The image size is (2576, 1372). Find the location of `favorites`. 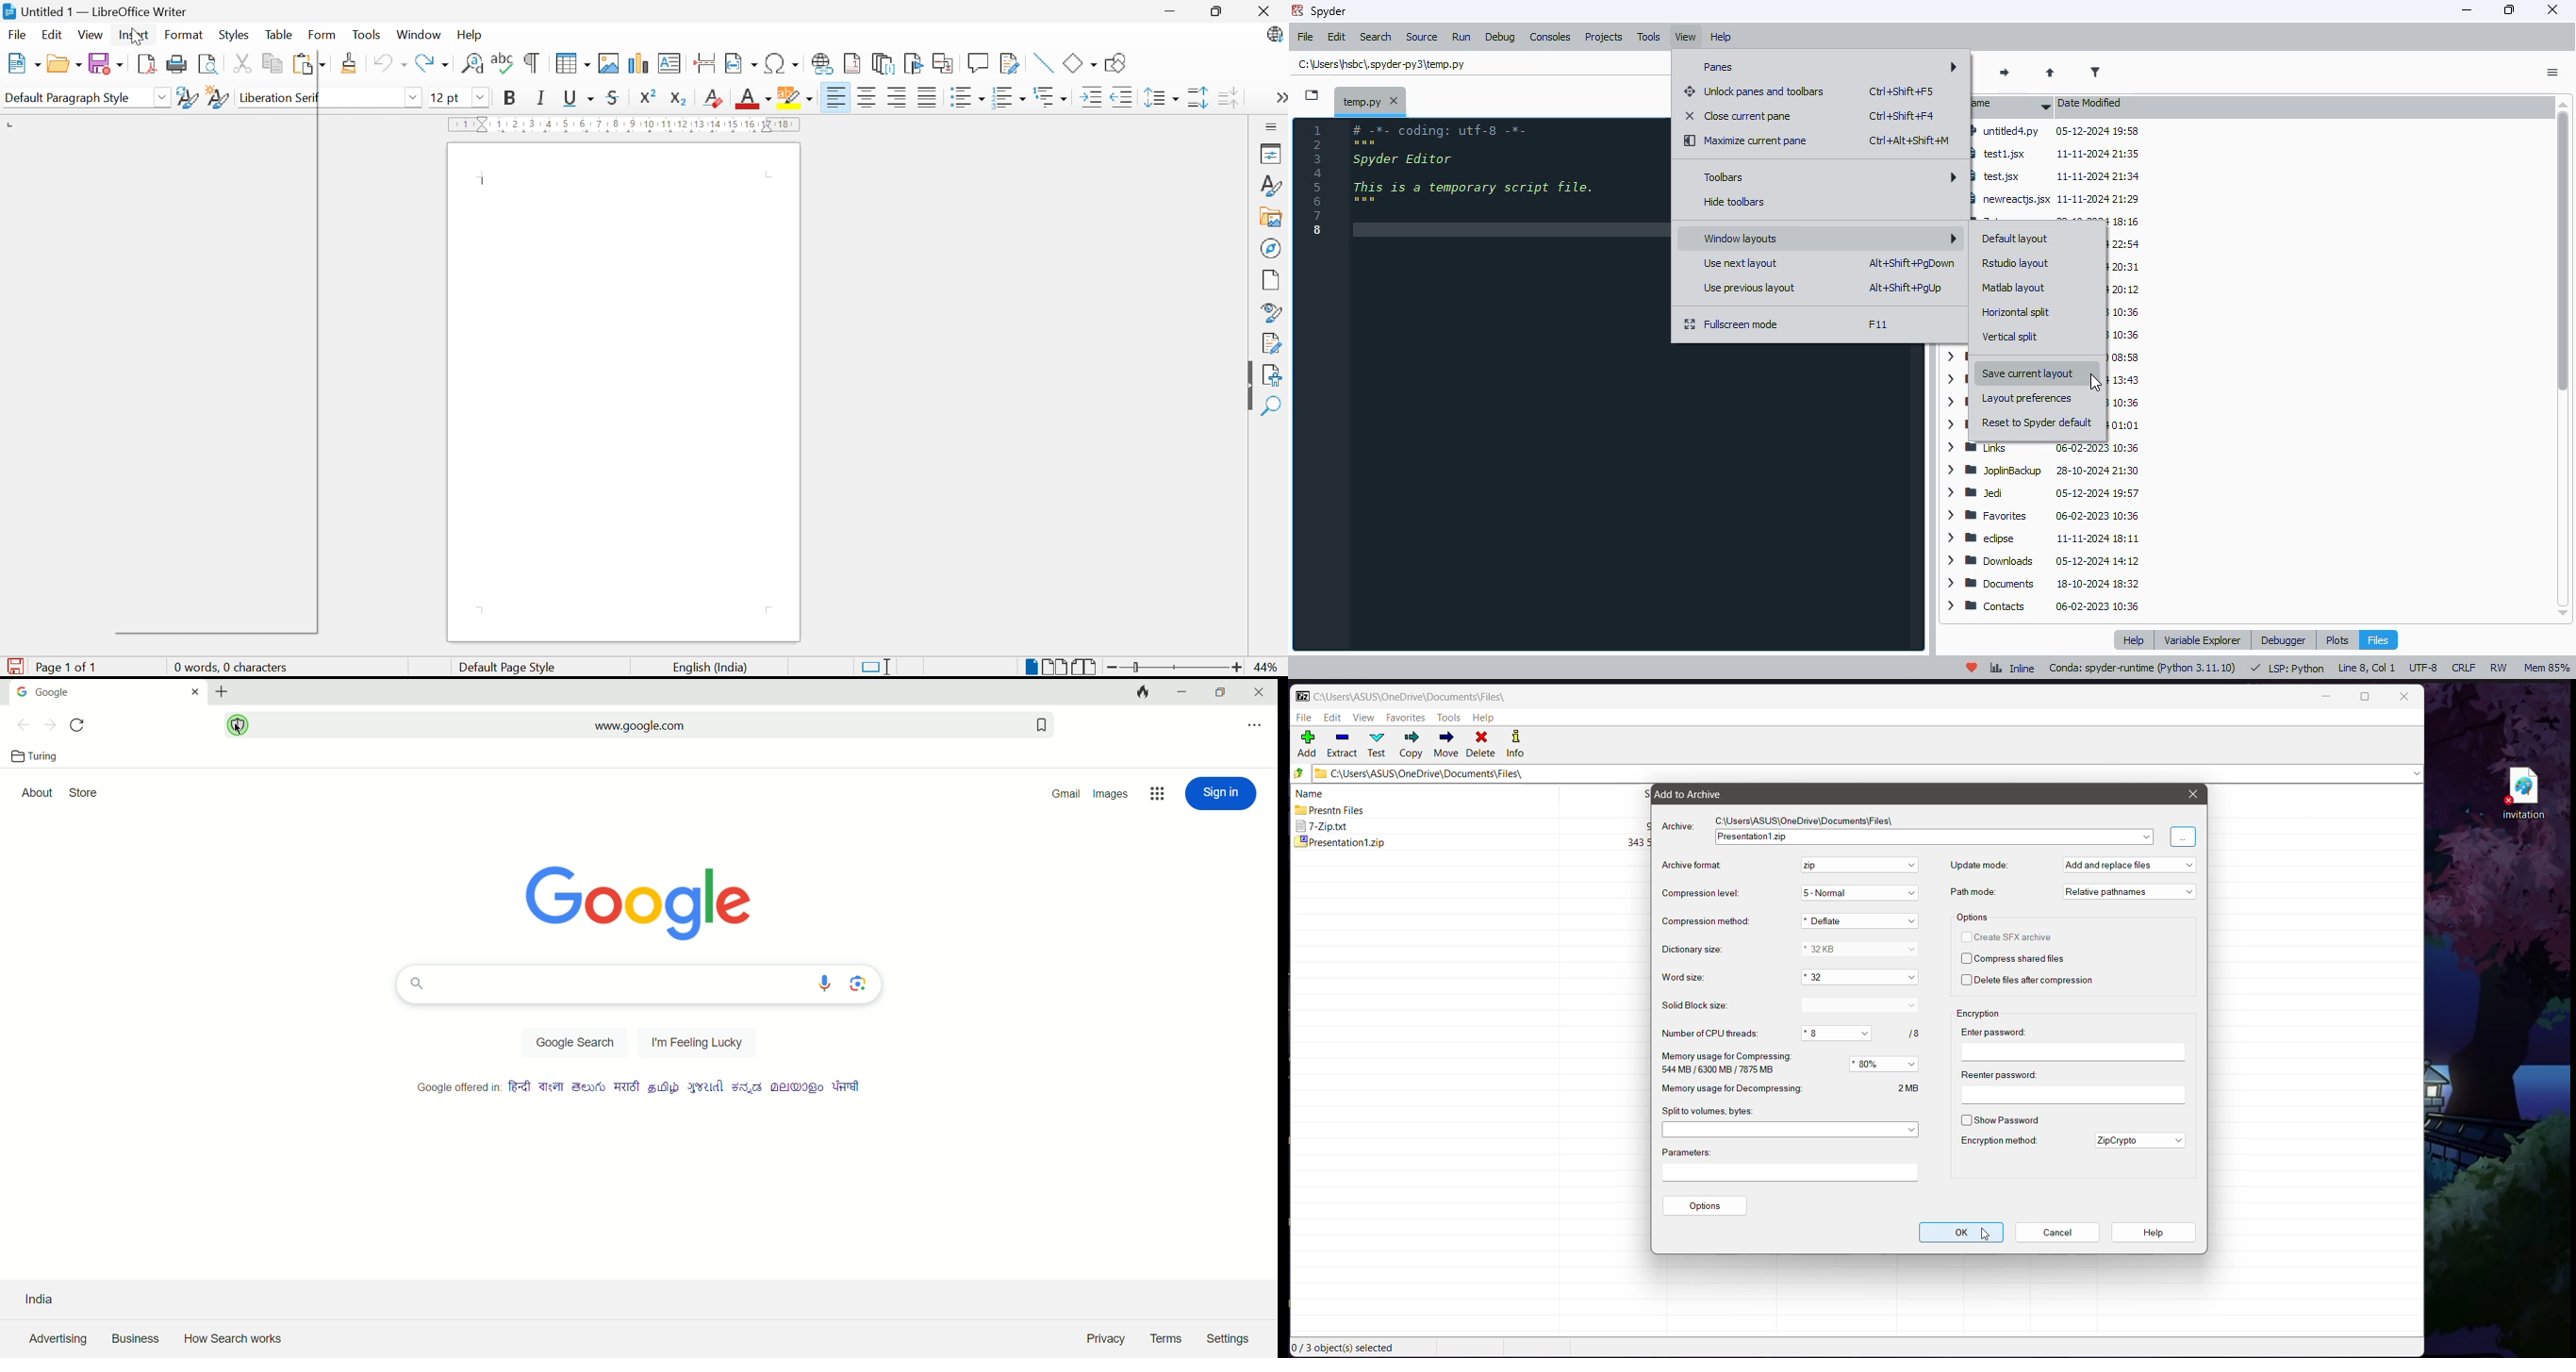

favorites is located at coordinates (2041, 517).